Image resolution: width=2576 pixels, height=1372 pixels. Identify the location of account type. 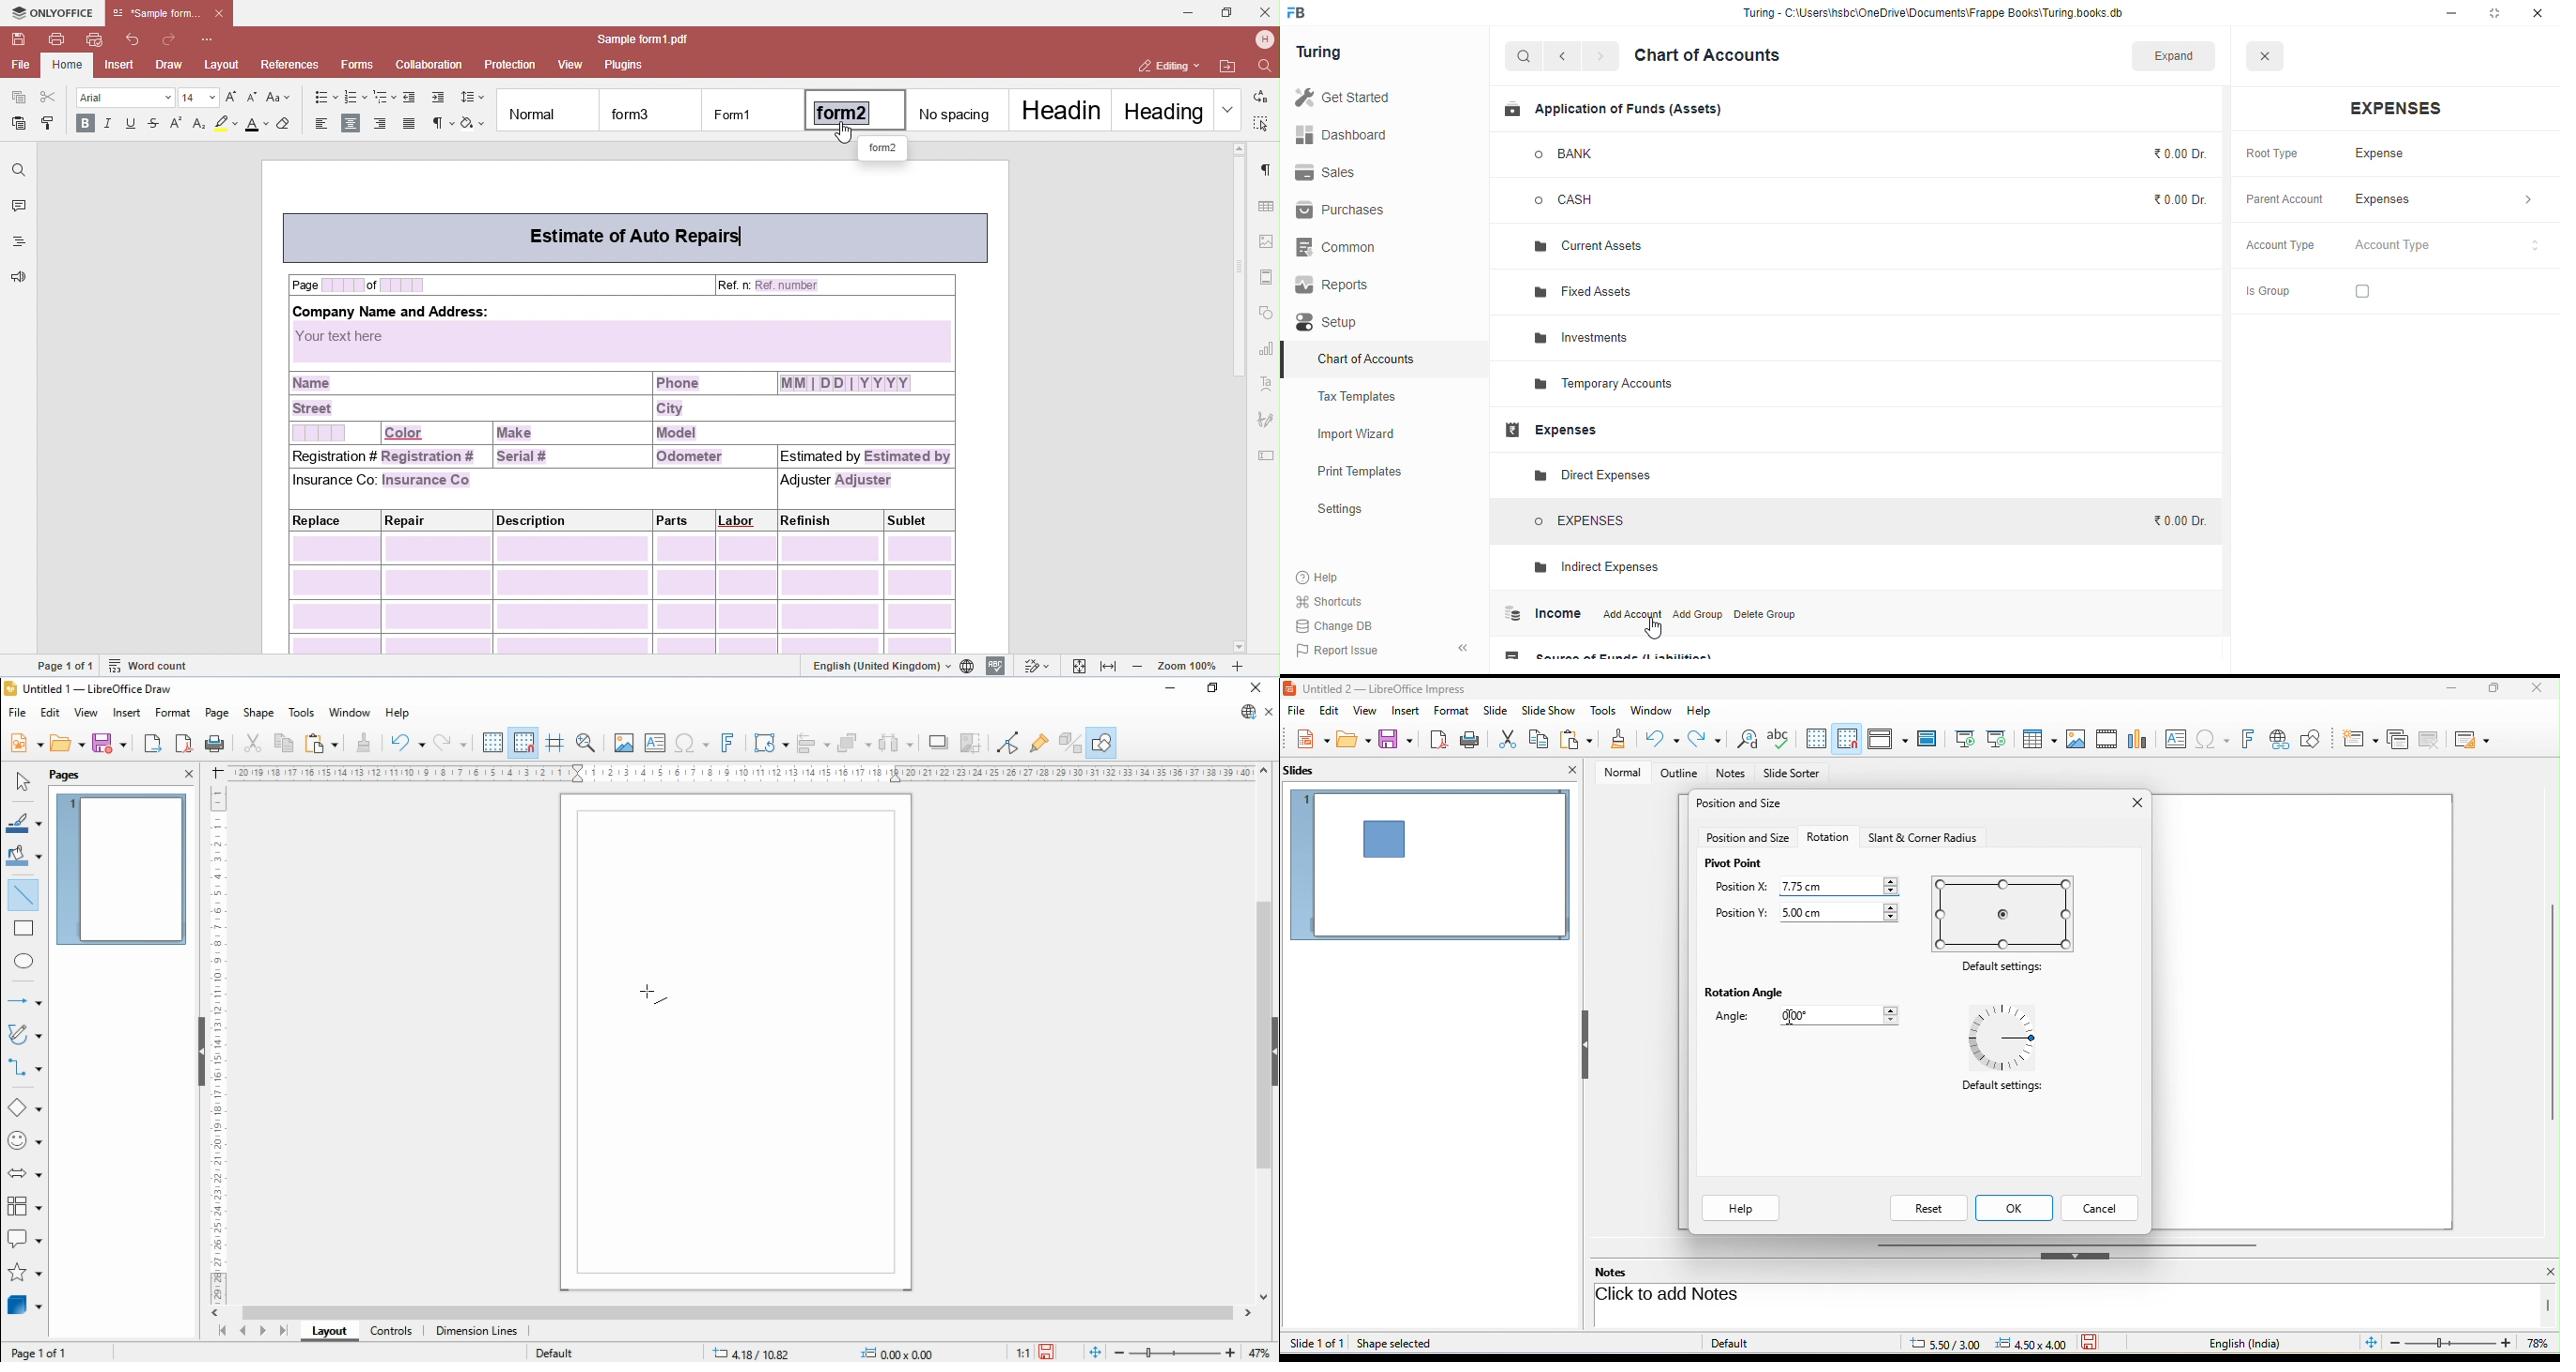
(2281, 246).